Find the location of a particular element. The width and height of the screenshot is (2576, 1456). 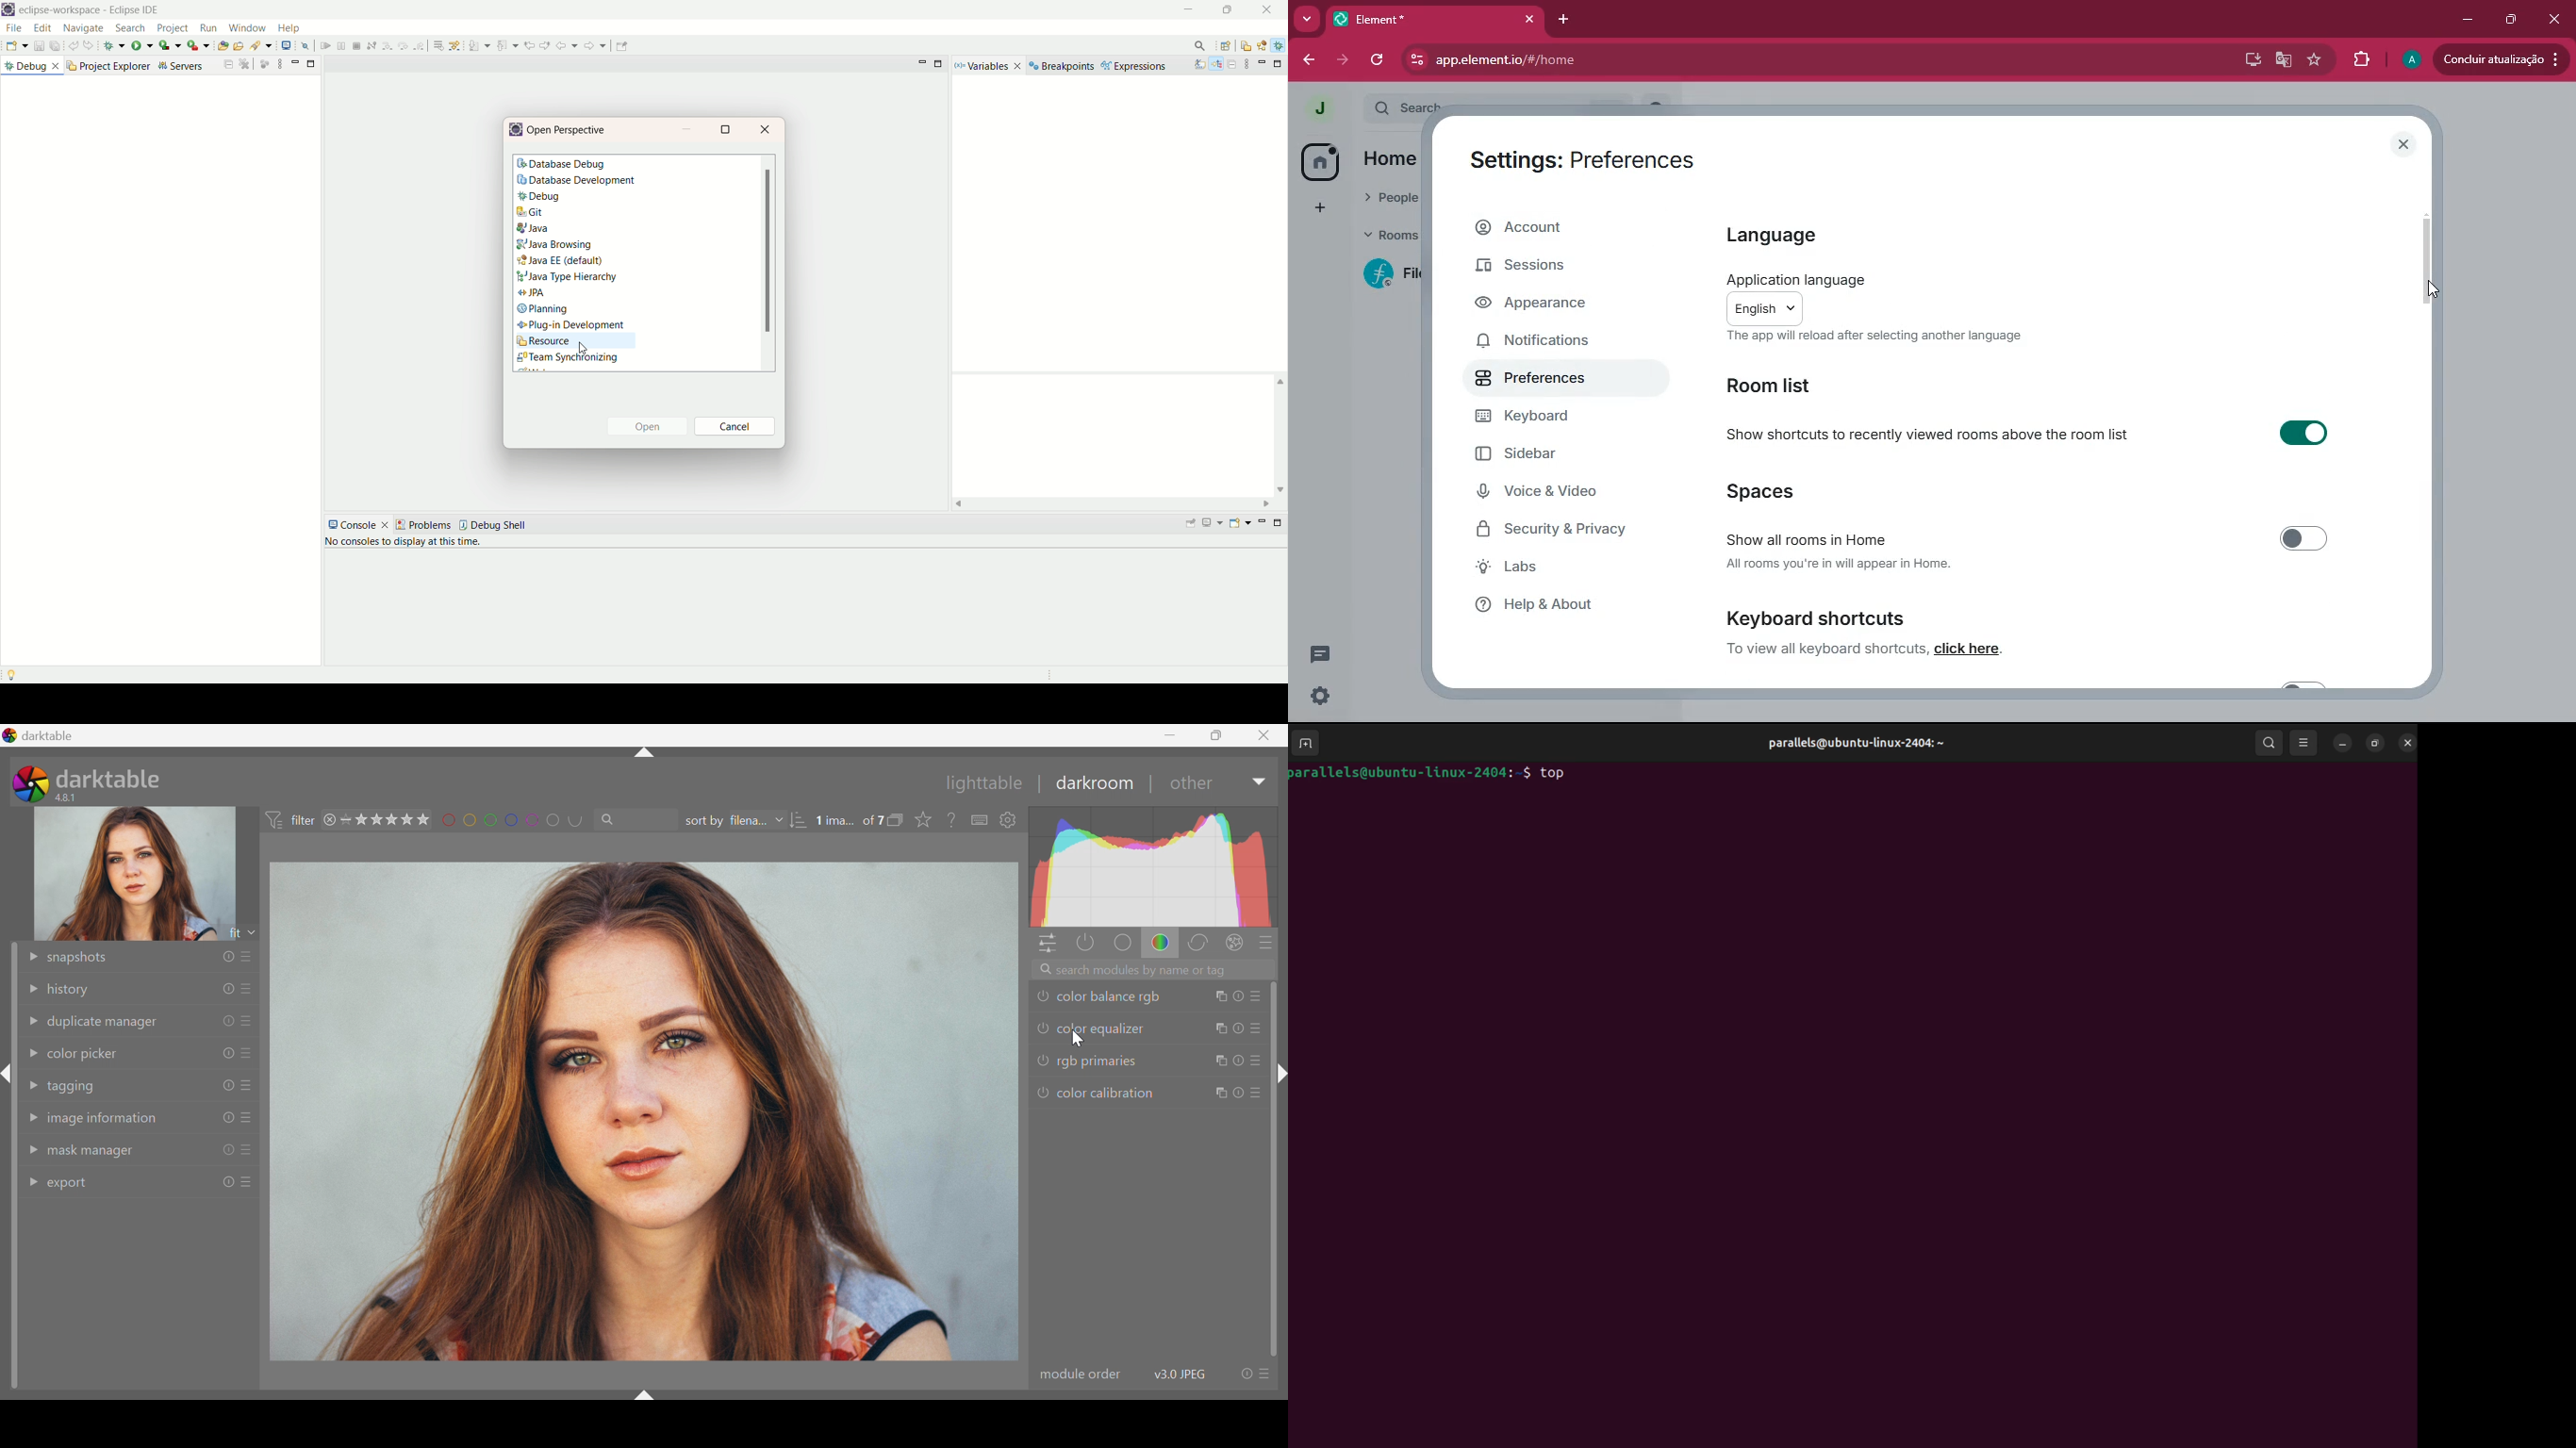

Search is located at coordinates (613, 820).